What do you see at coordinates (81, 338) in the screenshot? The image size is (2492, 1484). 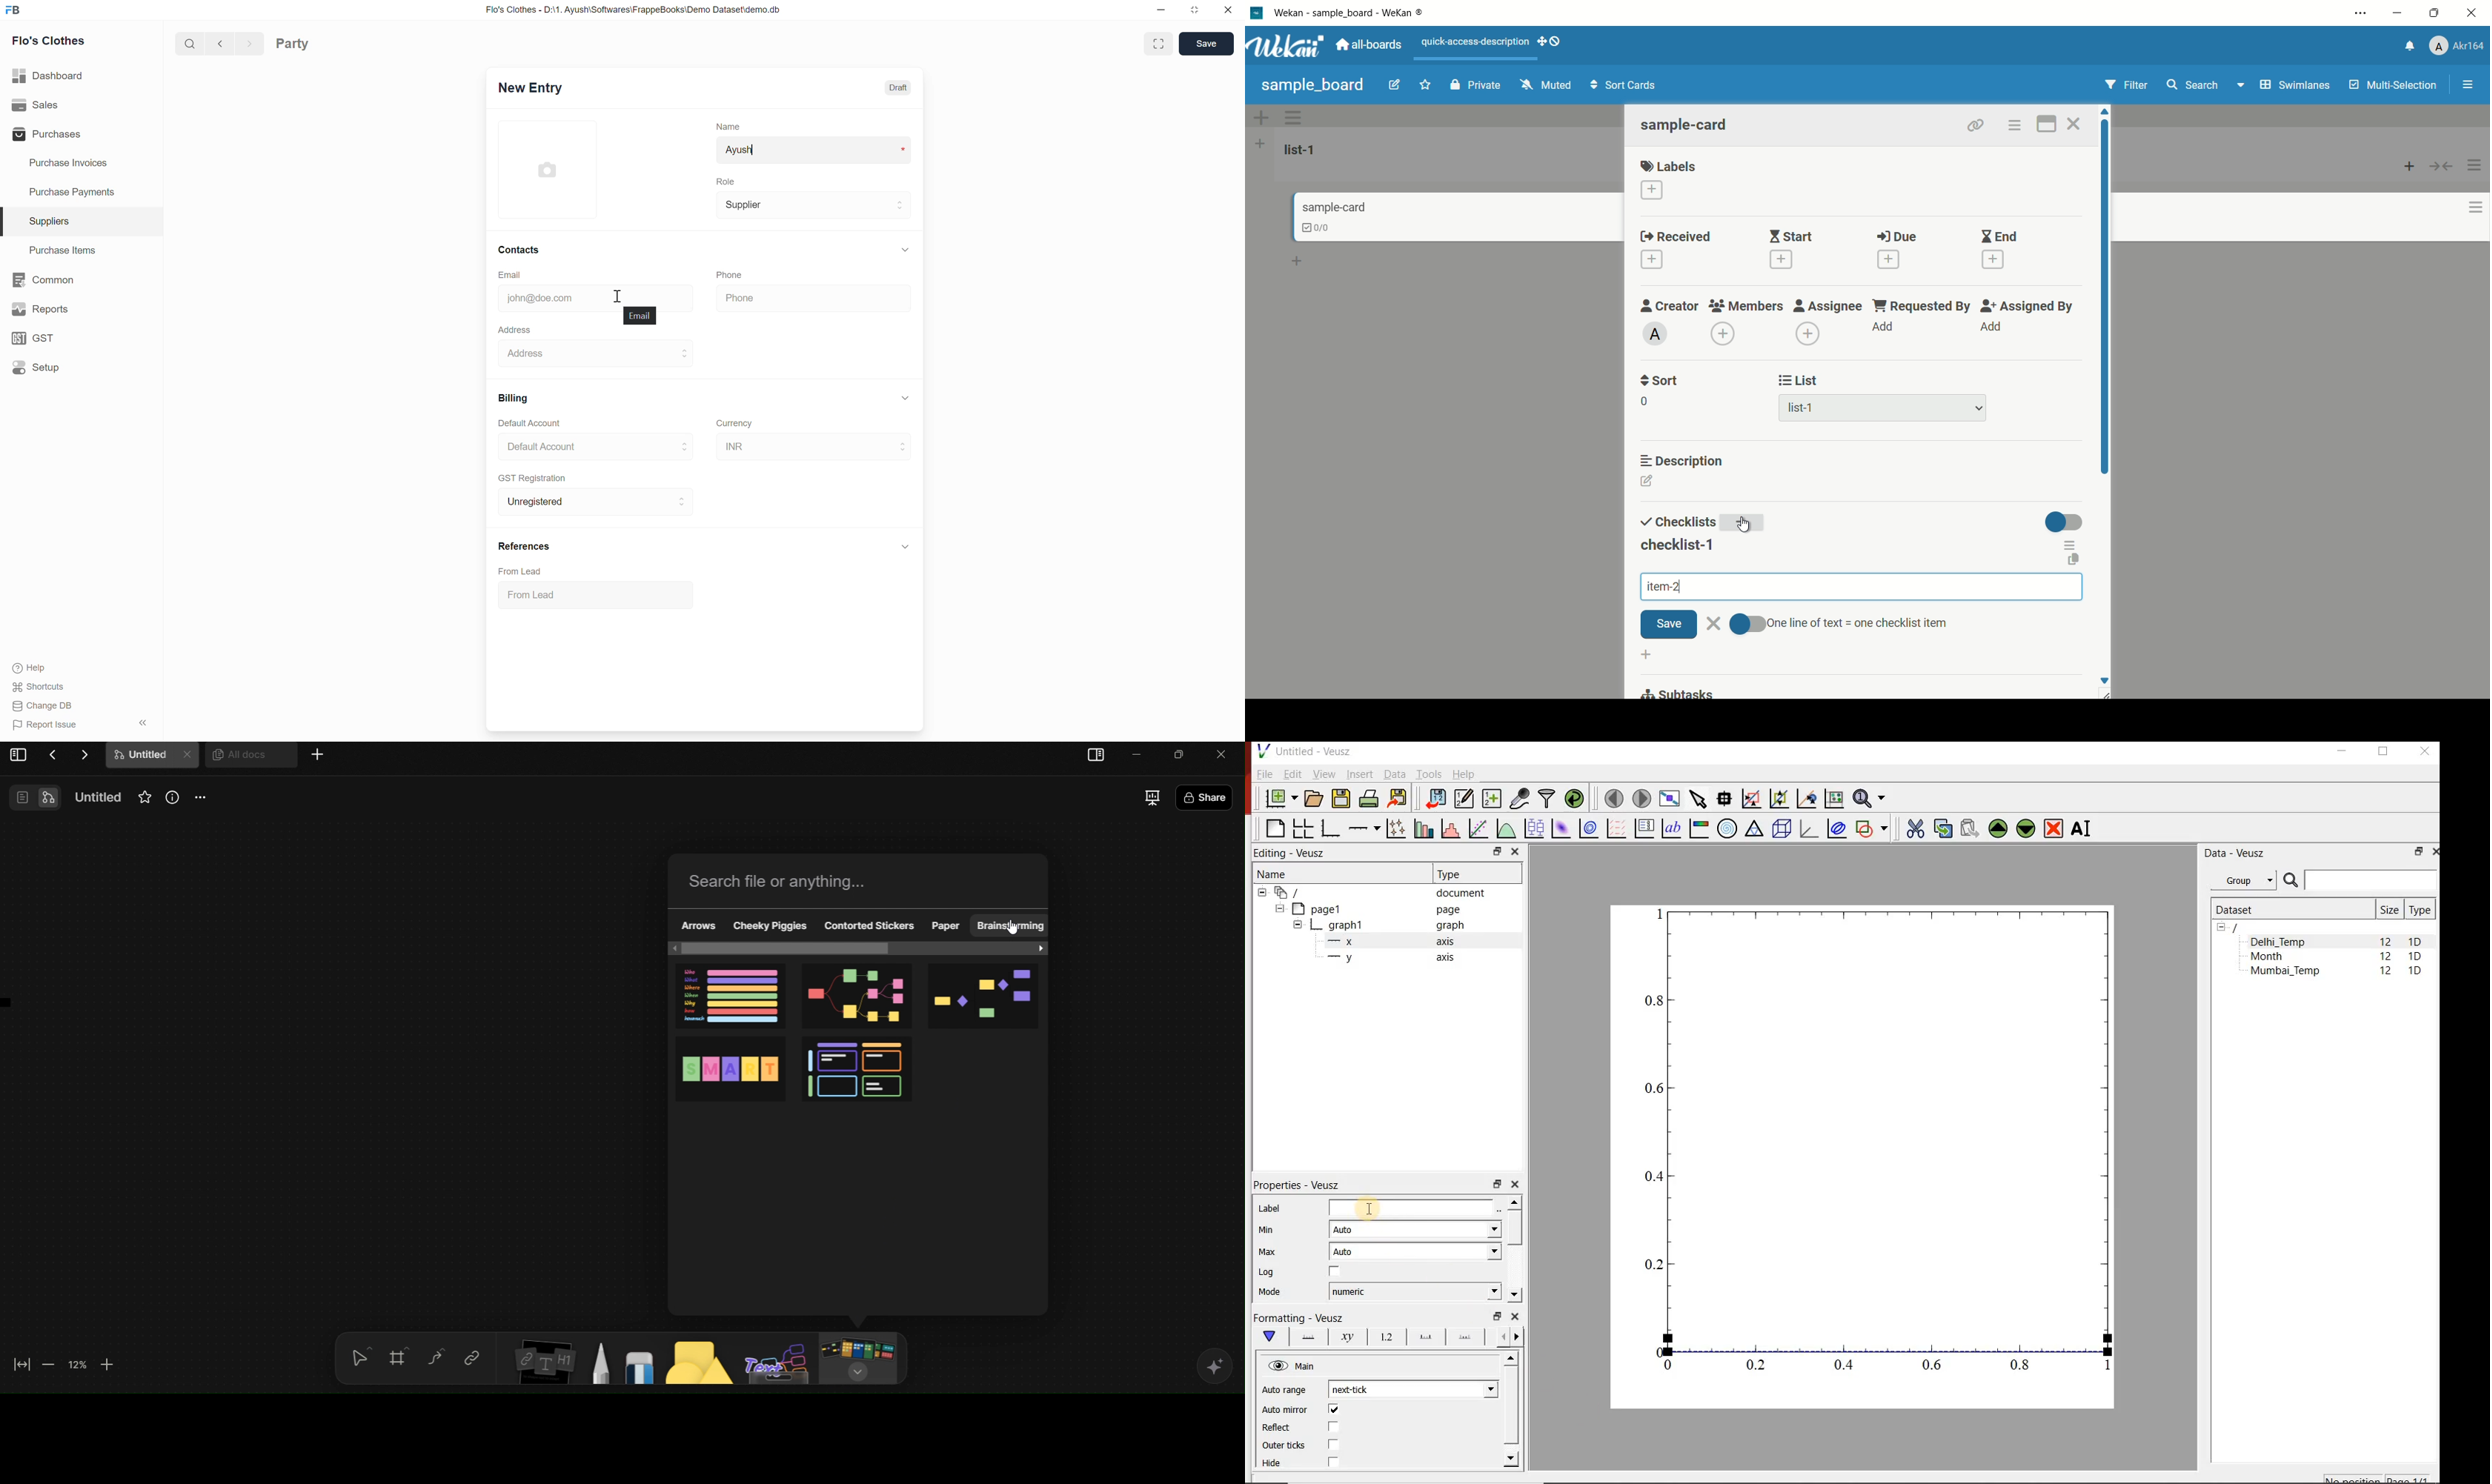 I see `GST` at bounding box center [81, 338].